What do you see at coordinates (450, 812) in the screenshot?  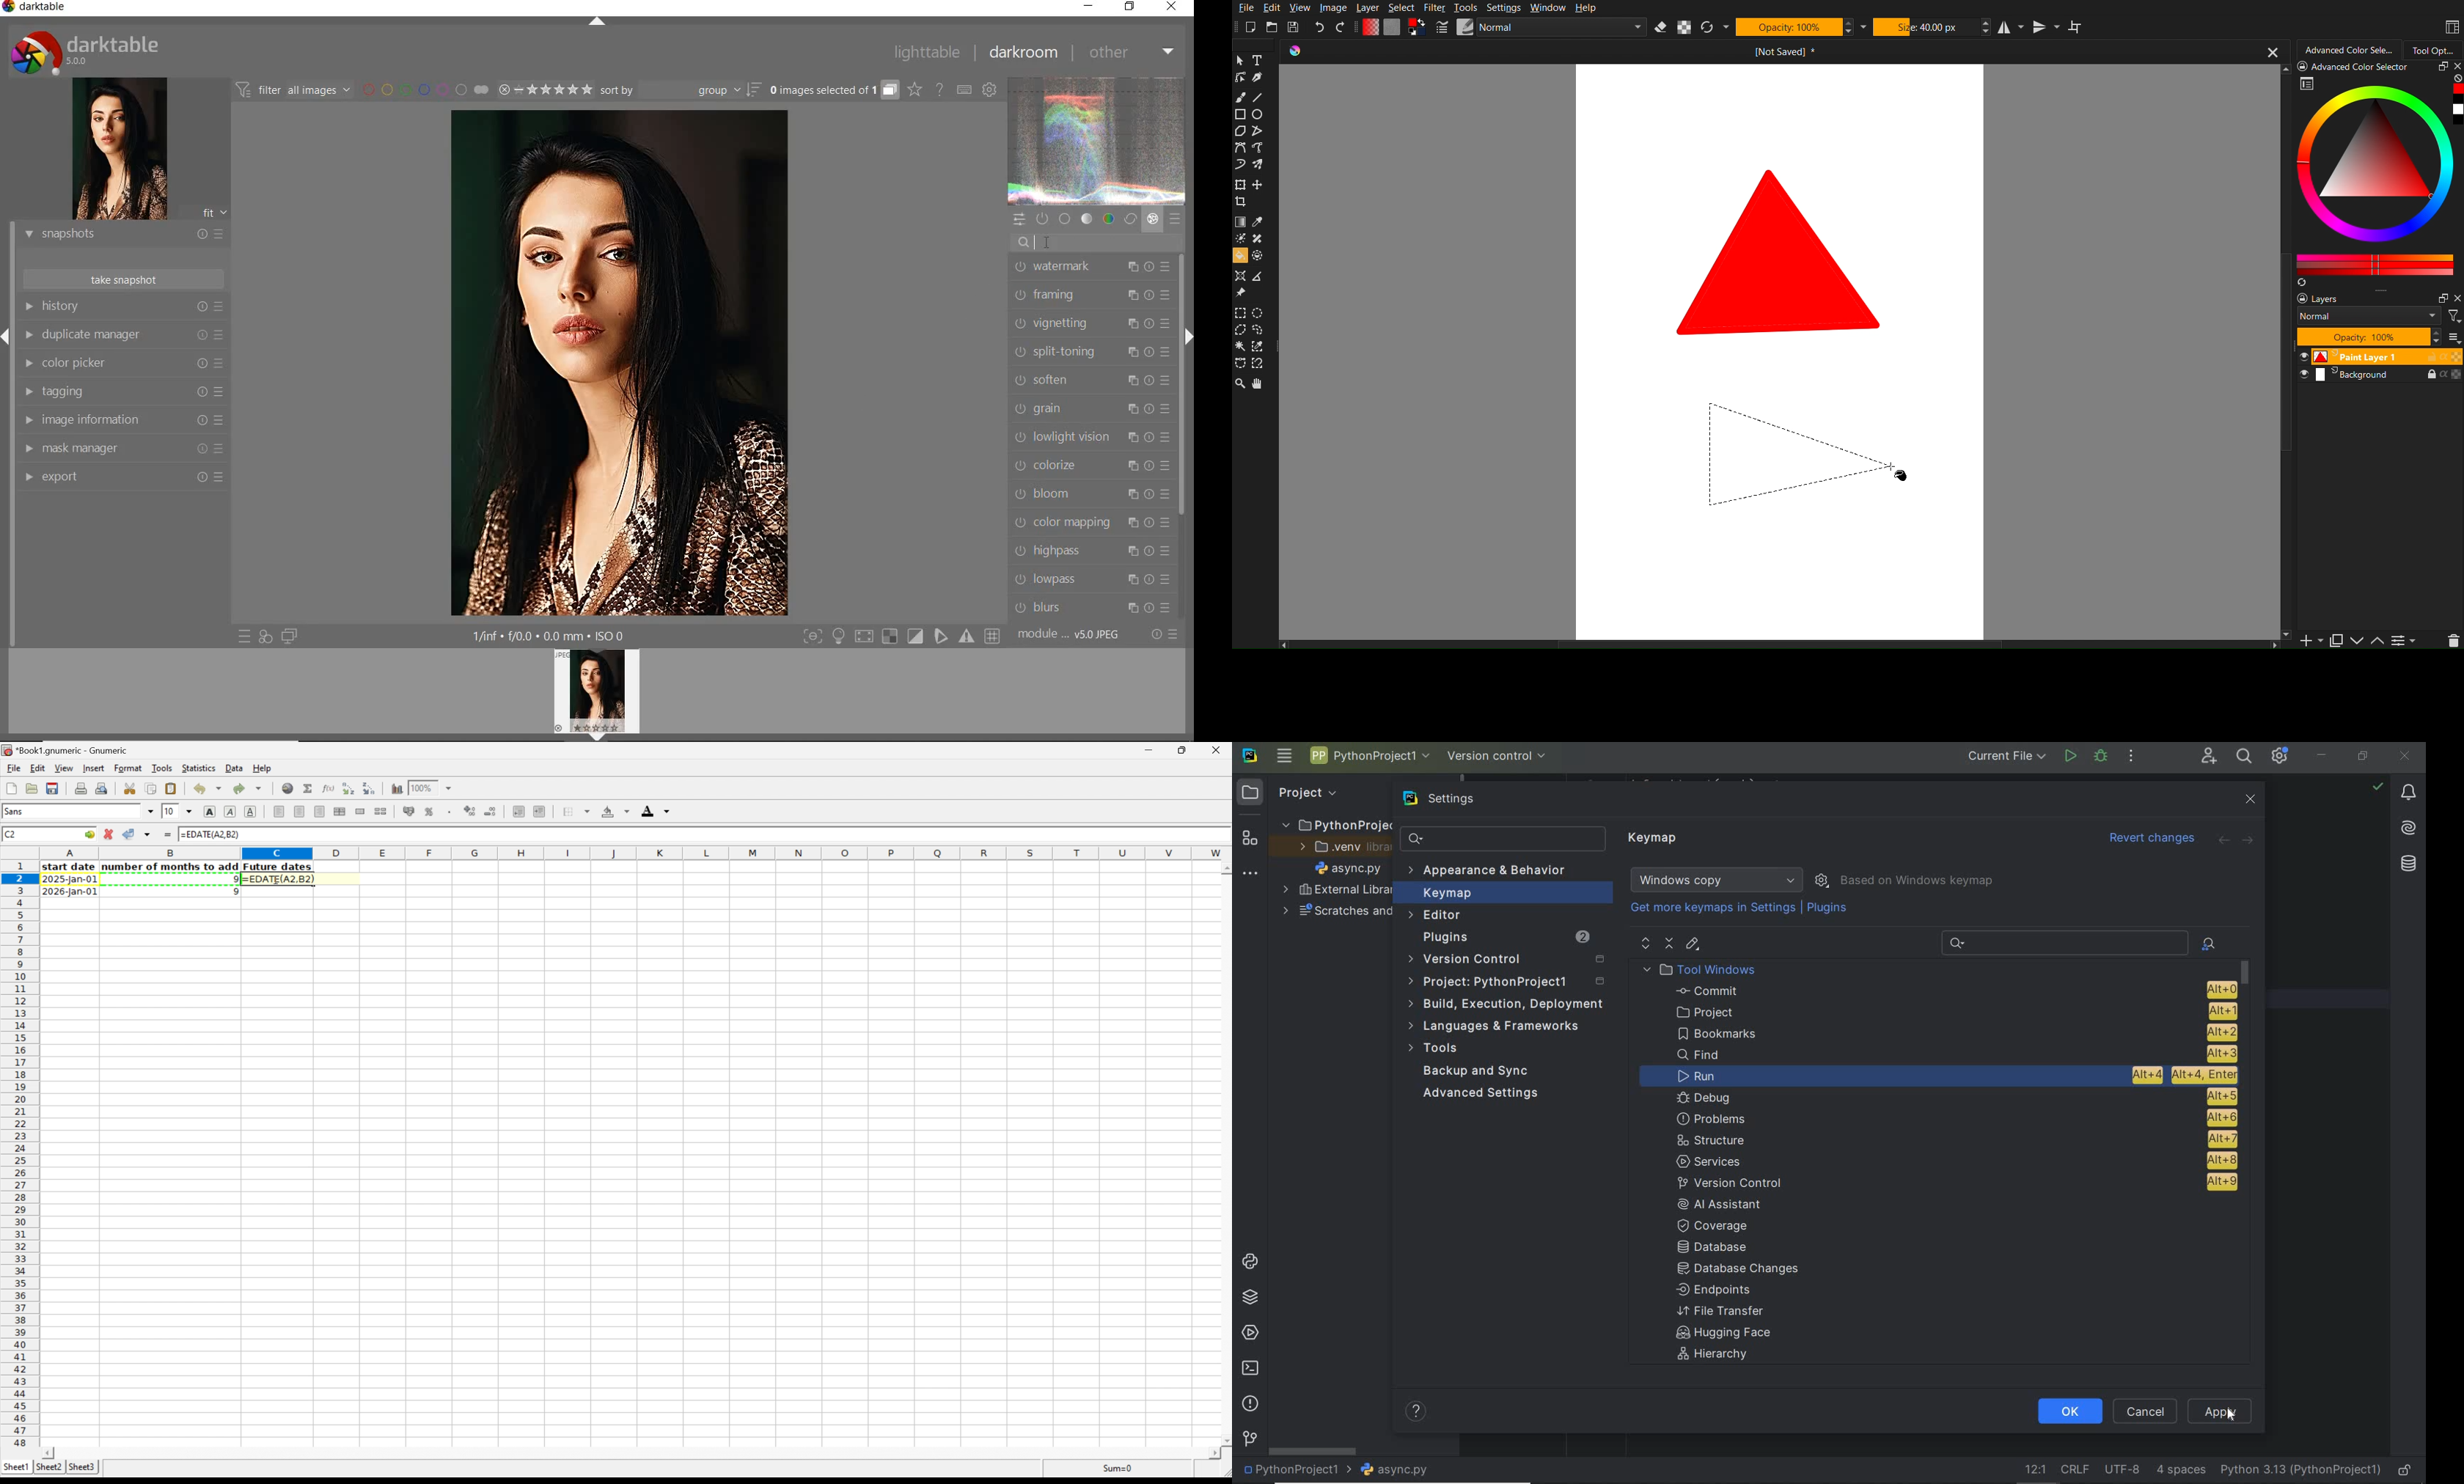 I see `Set the format of the selected cells to include a thousands separator` at bounding box center [450, 812].